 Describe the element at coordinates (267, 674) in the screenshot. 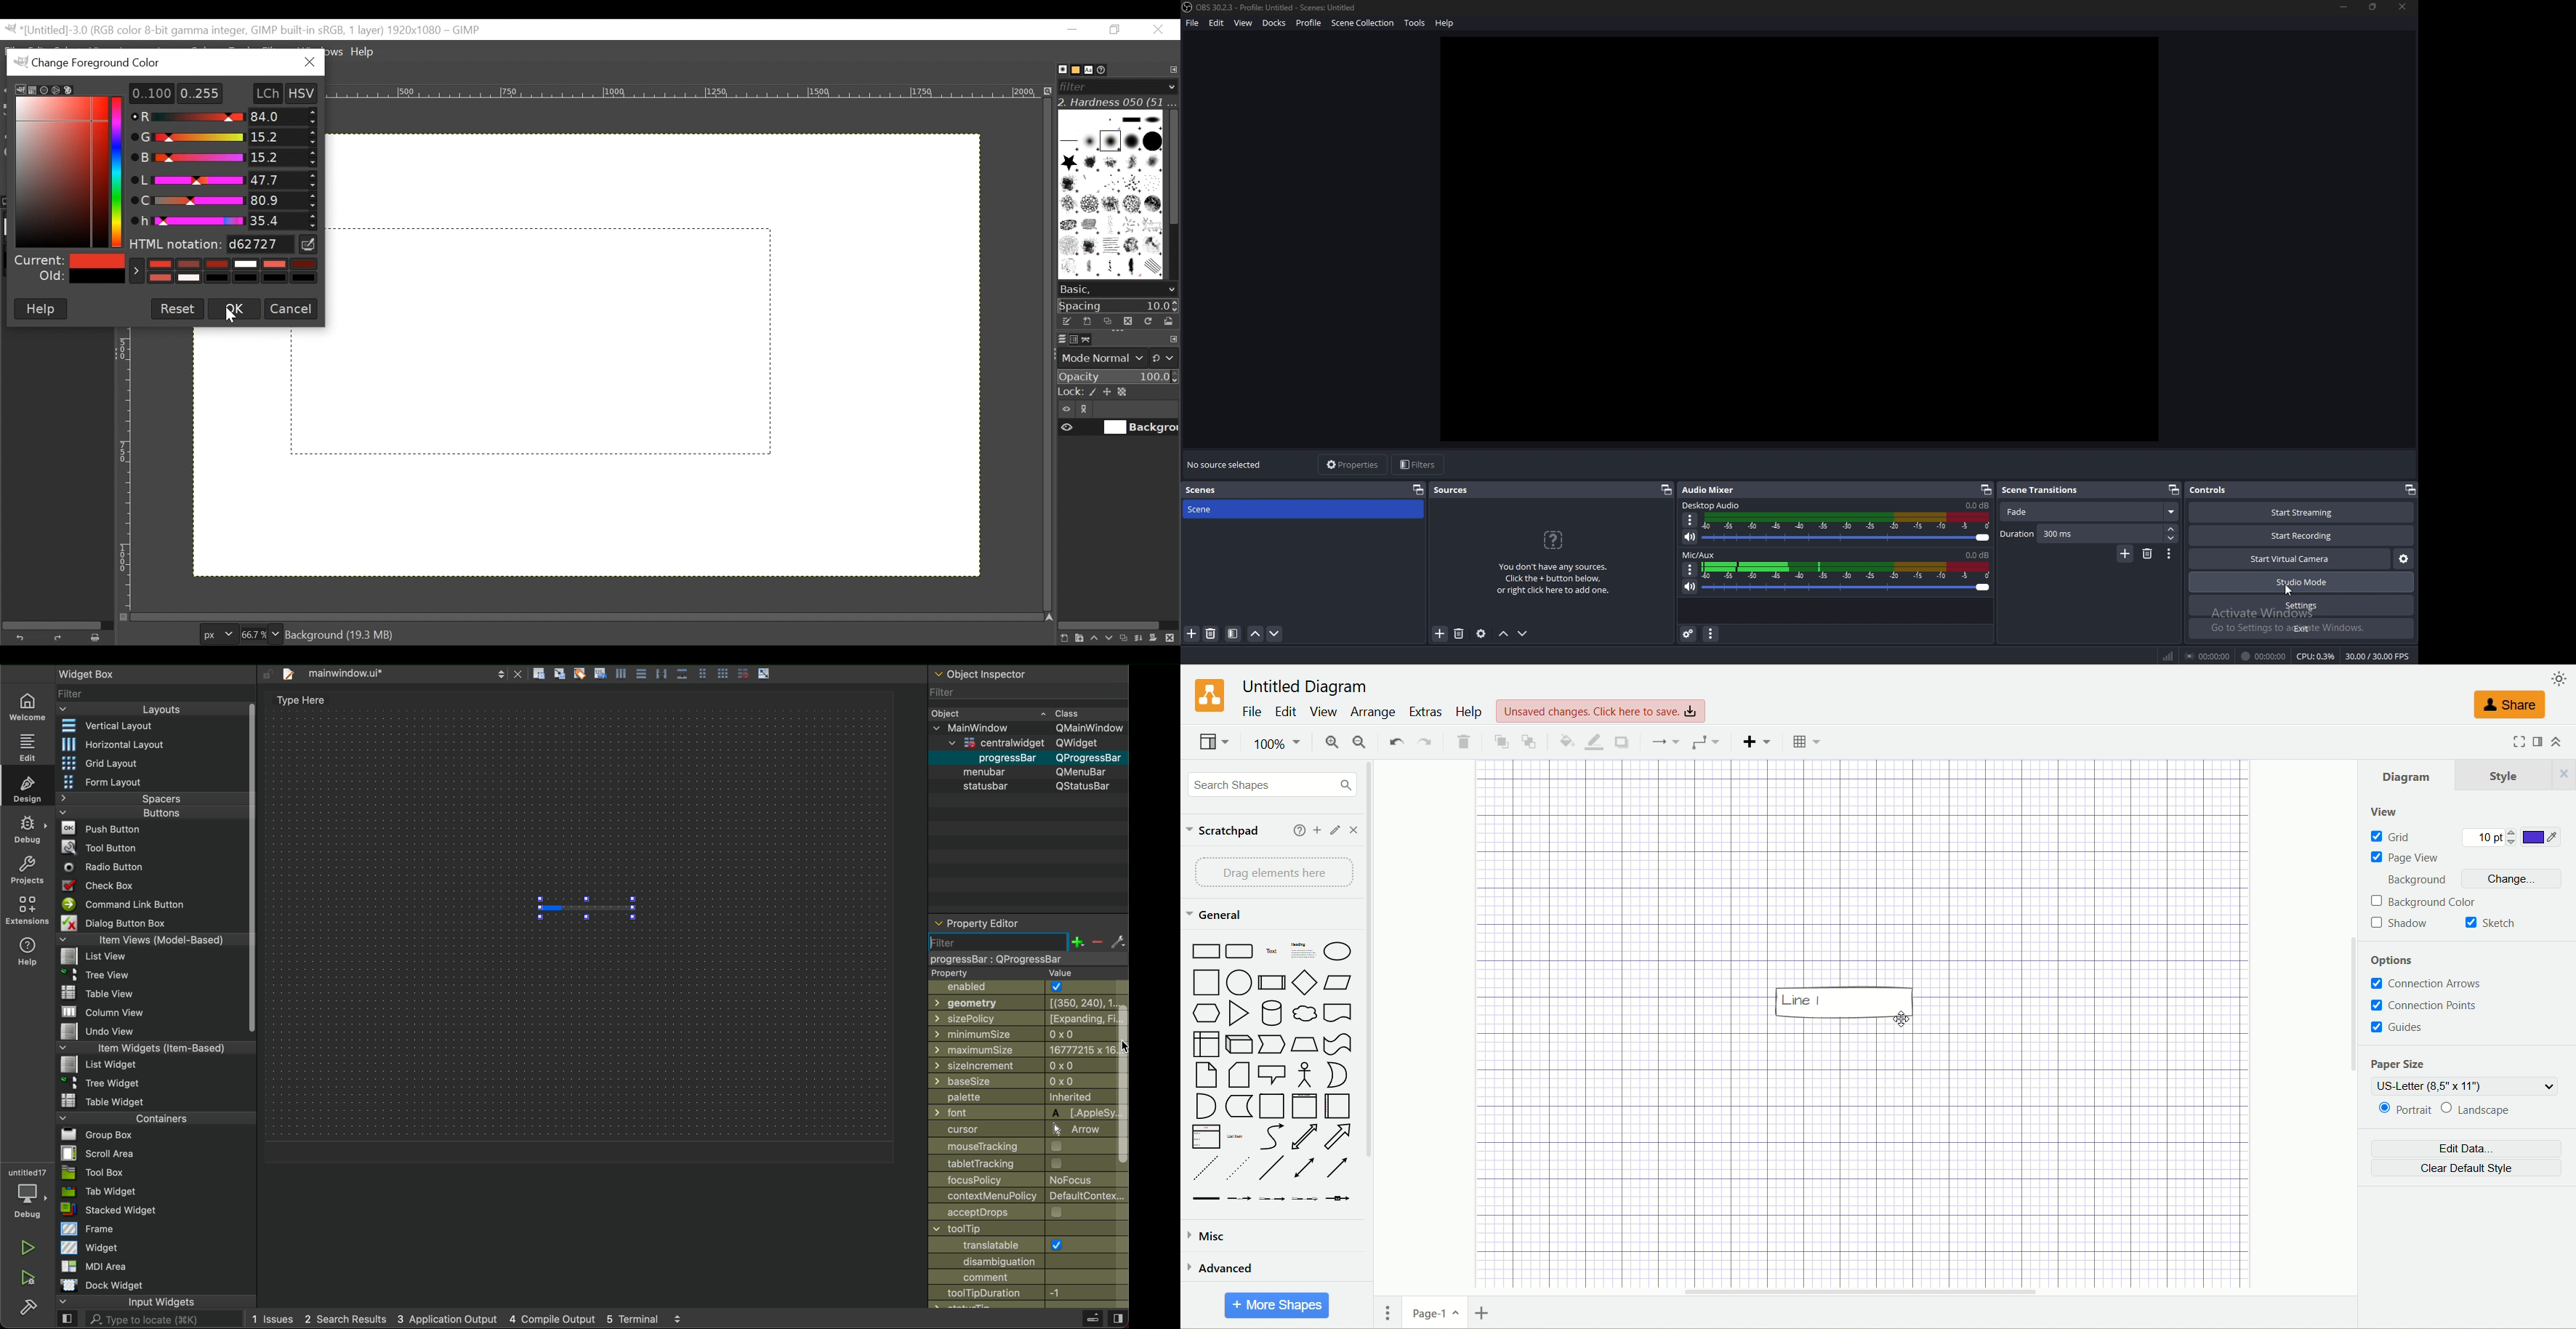

I see `unlock` at that location.